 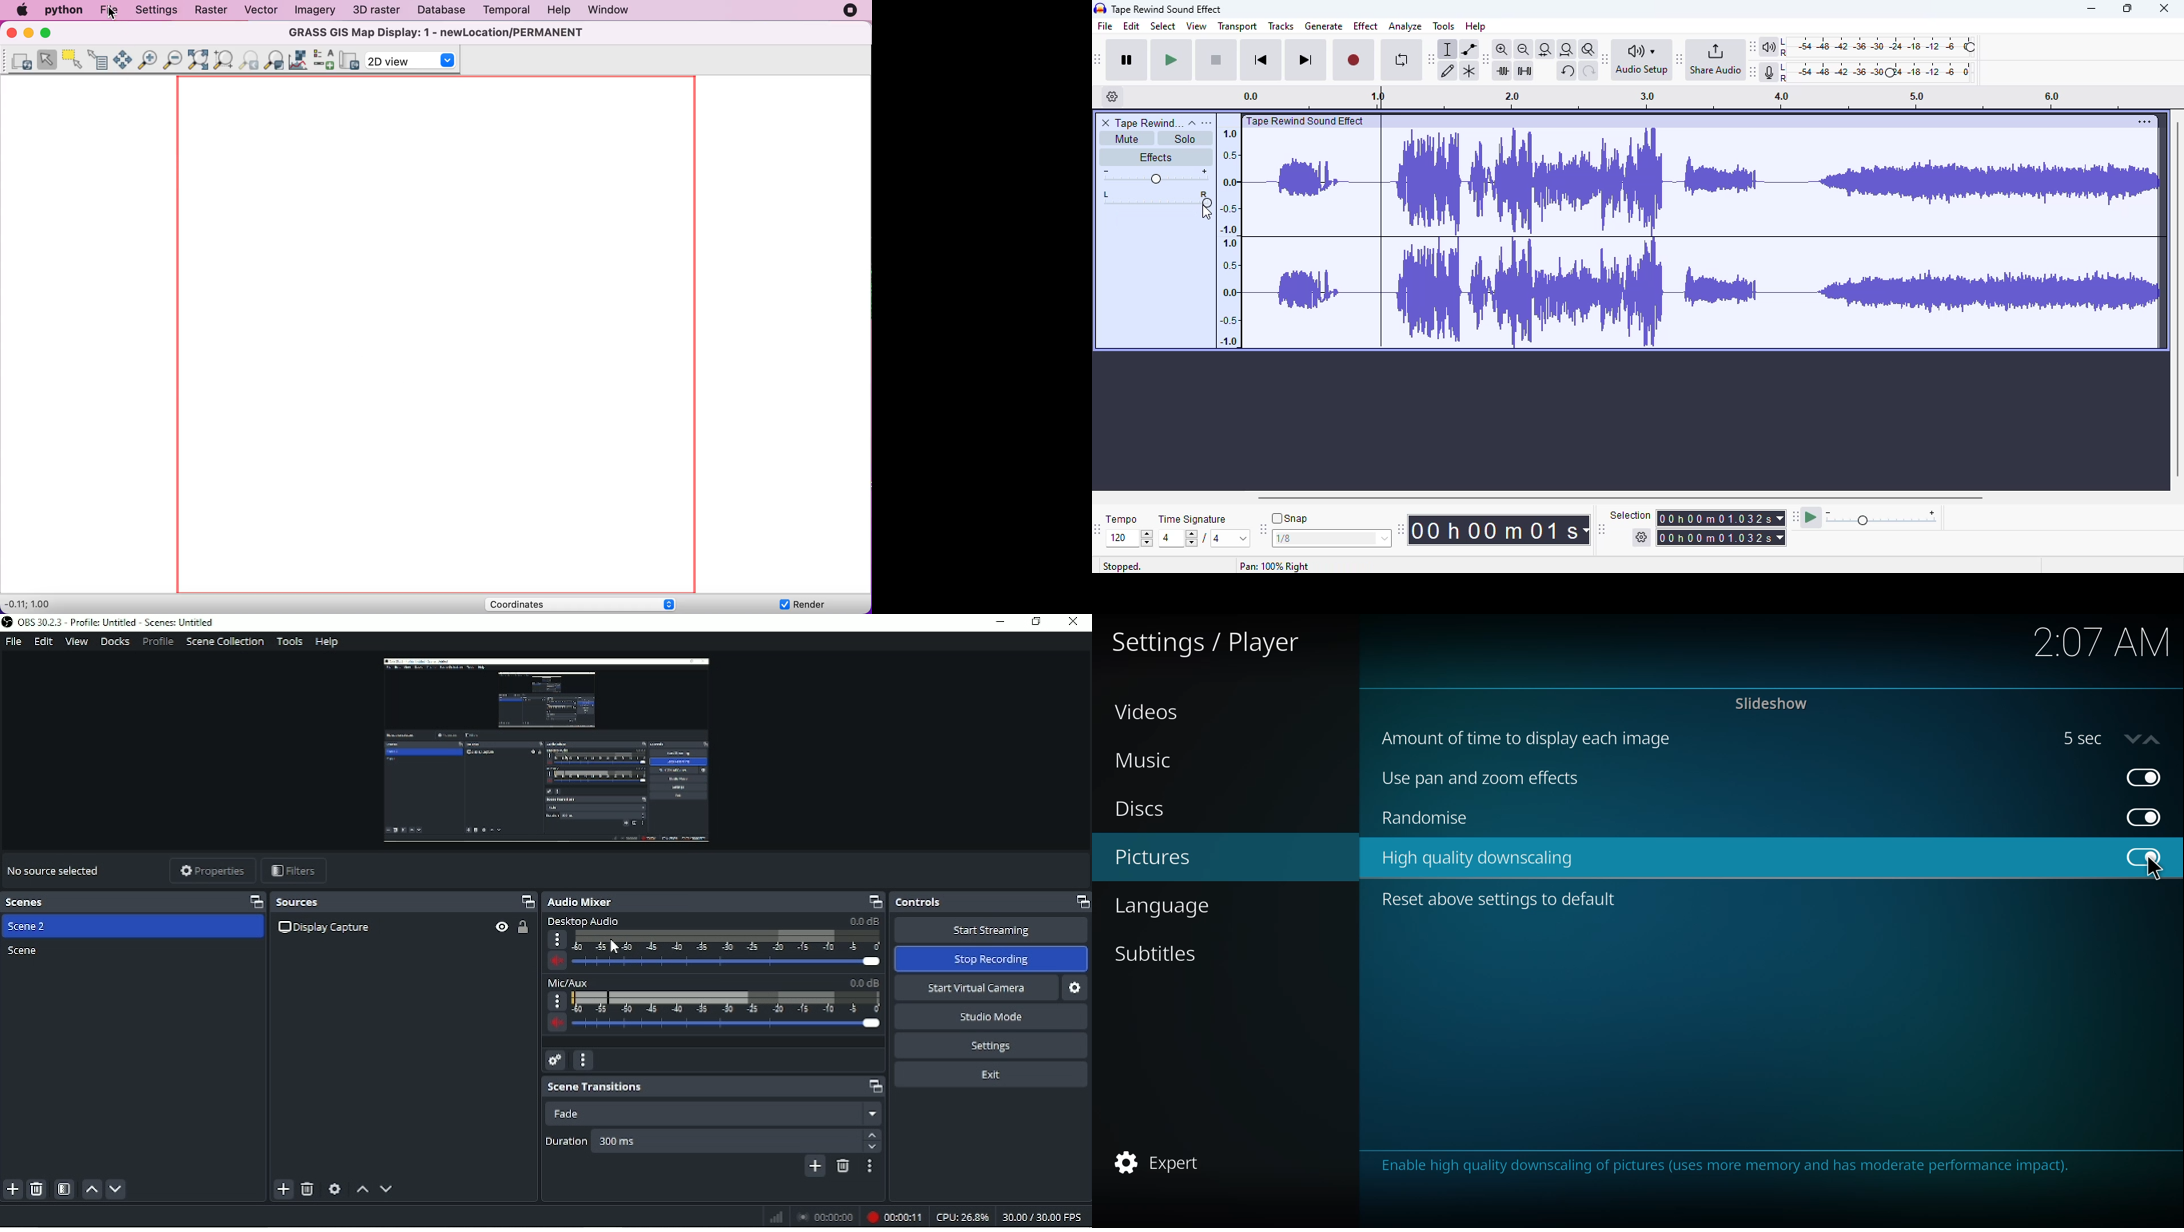 I want to click on Move source(s) down, so click(x=386, y=1188).